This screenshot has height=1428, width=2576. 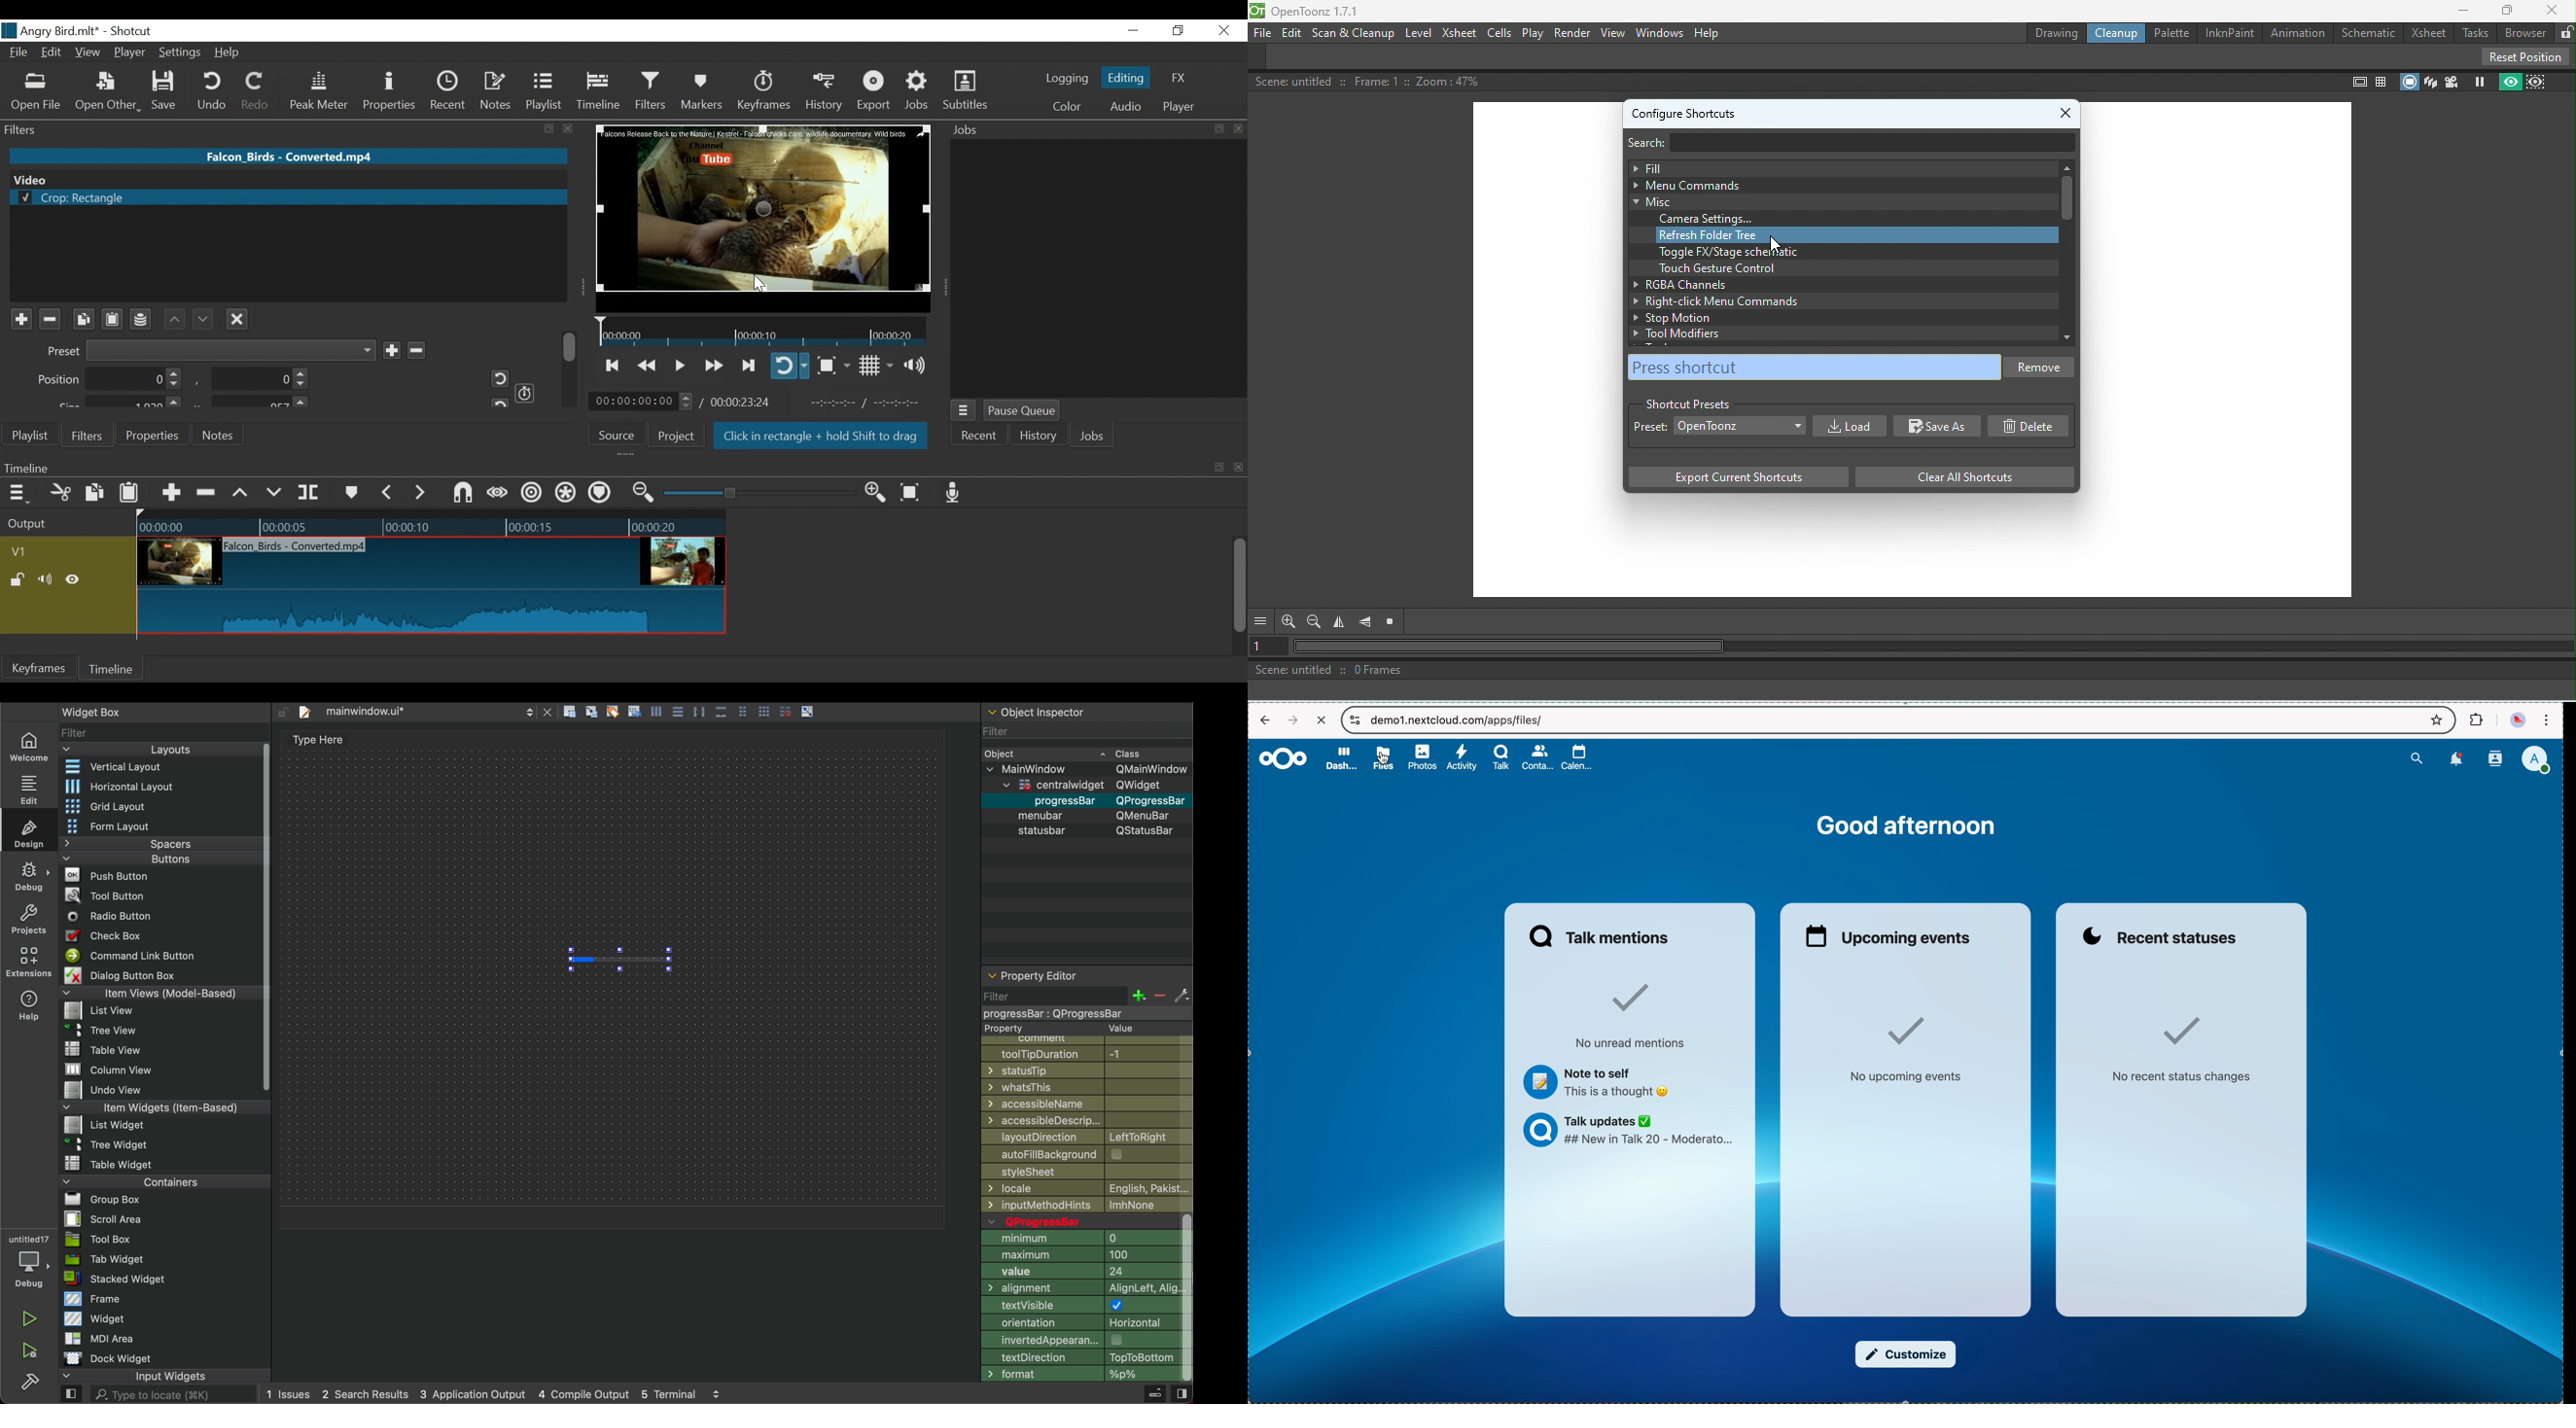 I want to click on Play backward quickly, so click(x=649, y=366).